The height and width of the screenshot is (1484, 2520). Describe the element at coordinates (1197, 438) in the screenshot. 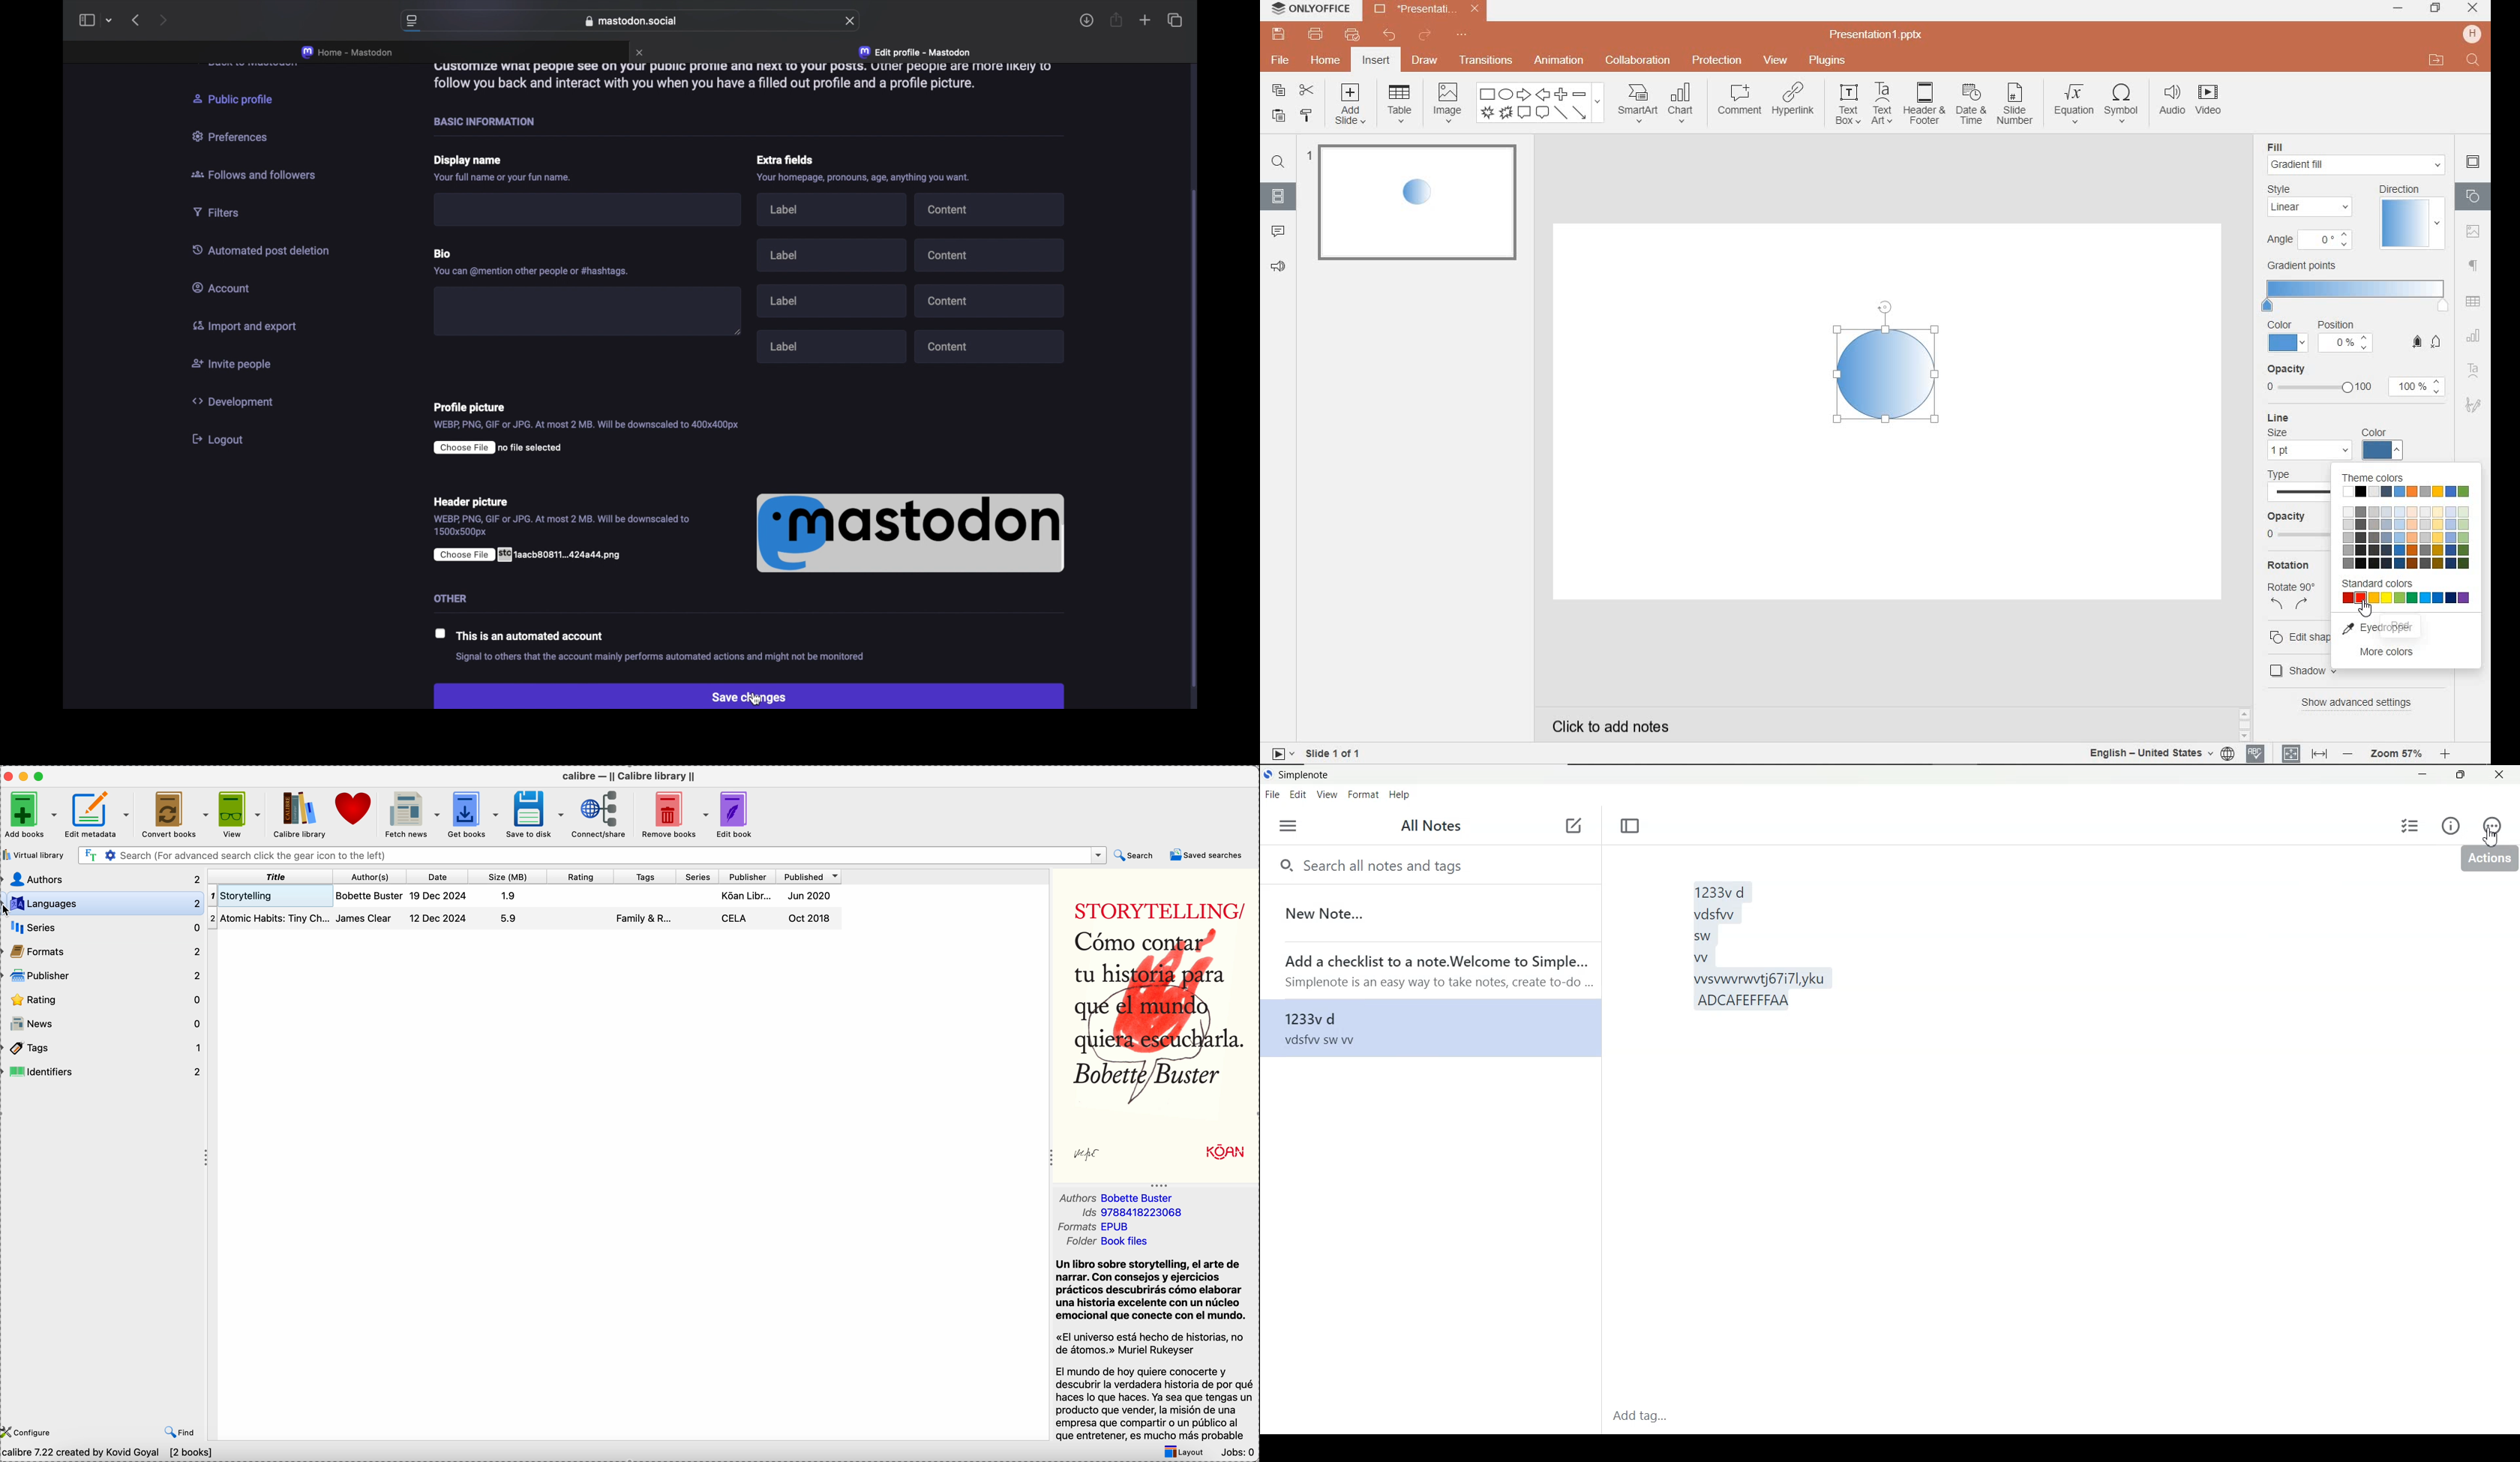

I see `scroll bar` at that location.